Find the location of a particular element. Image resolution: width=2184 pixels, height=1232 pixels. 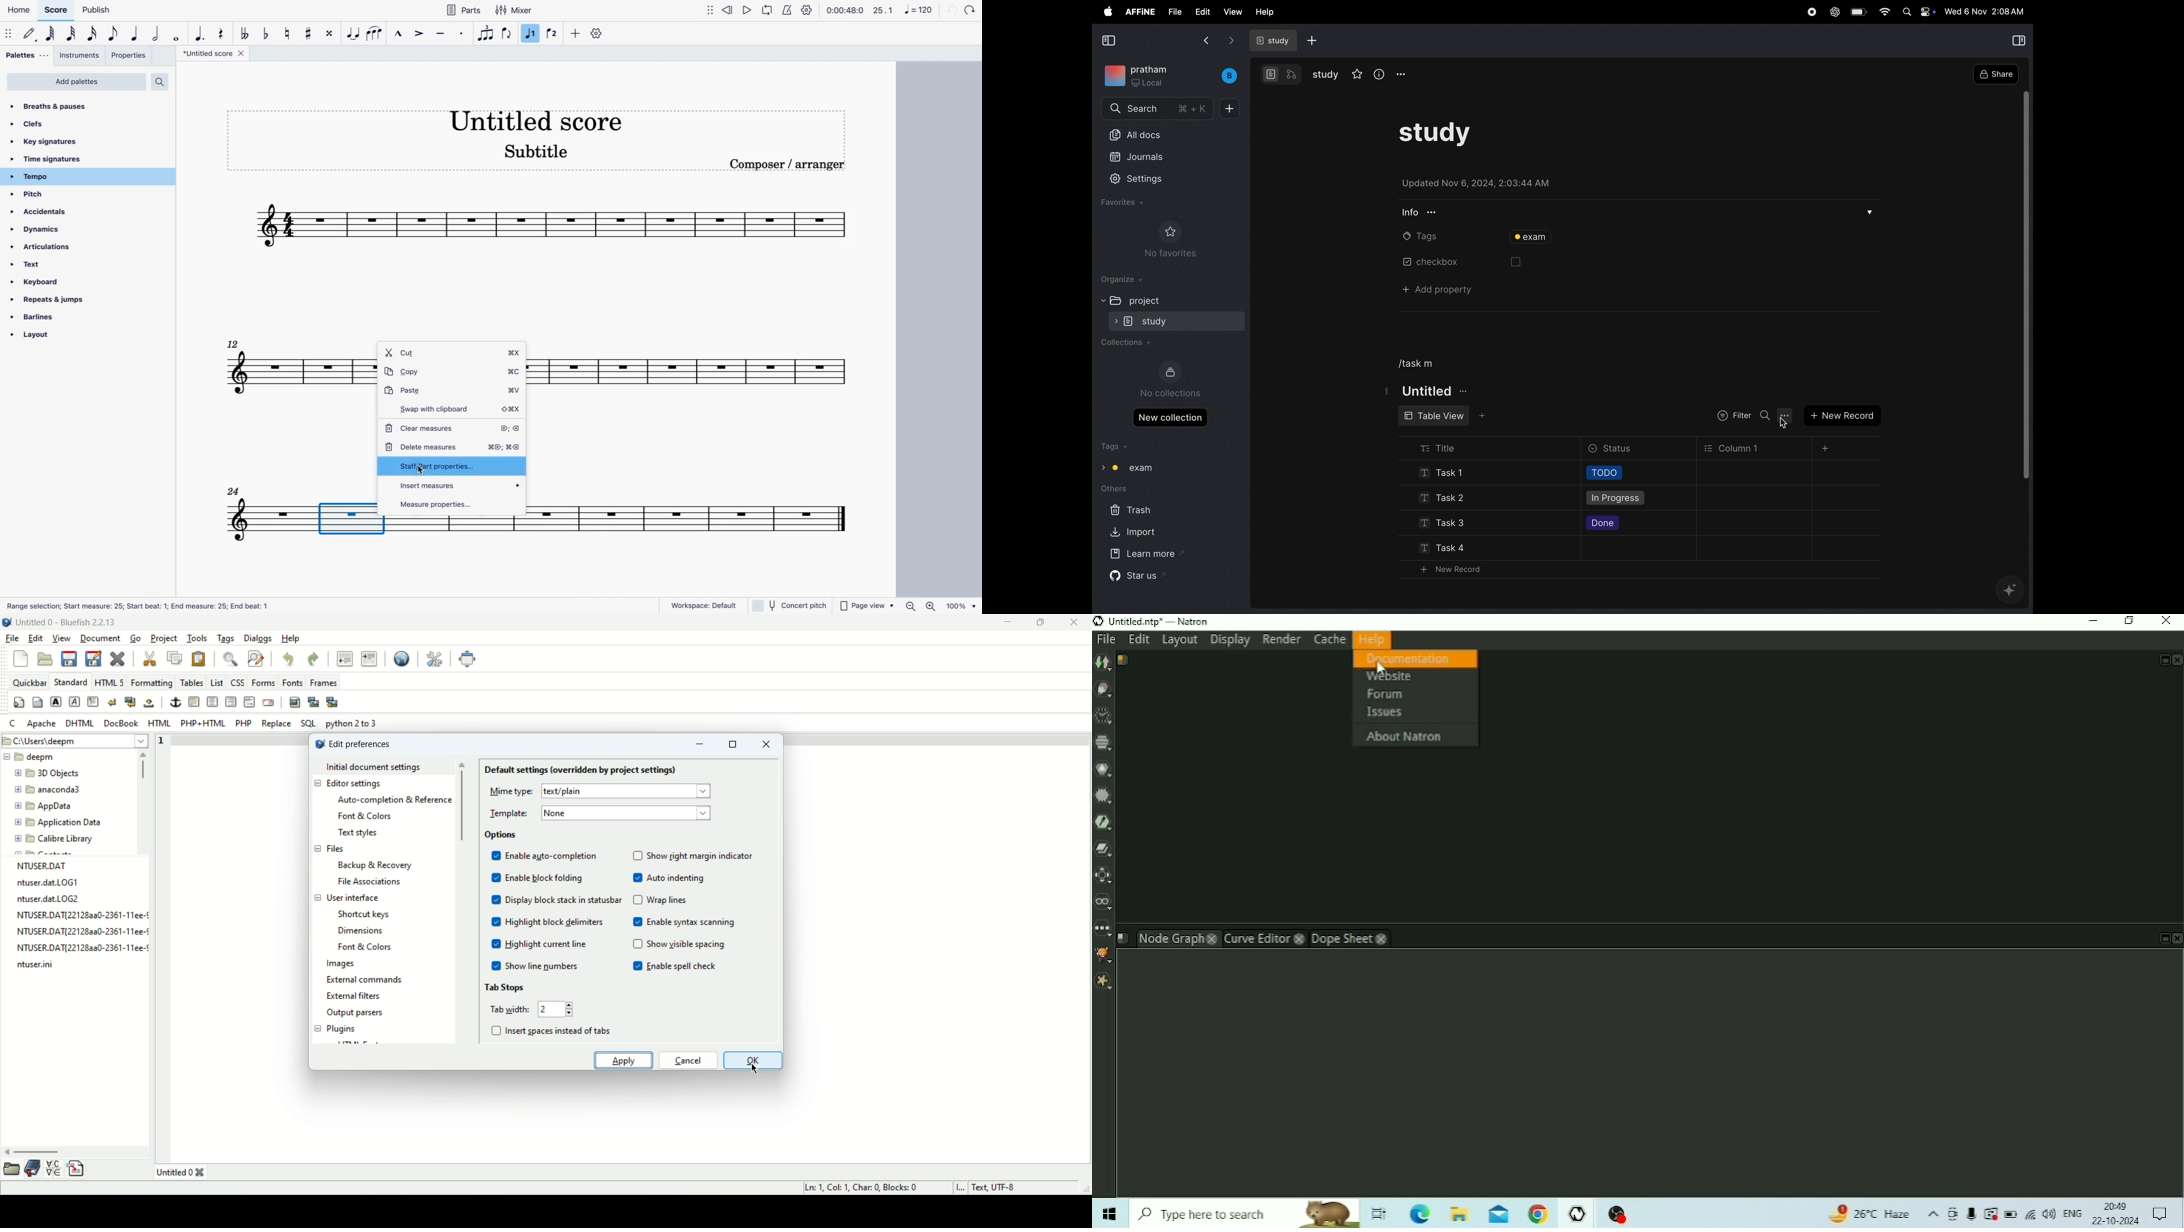

composer / arranger is located at coordinates (791, 167).